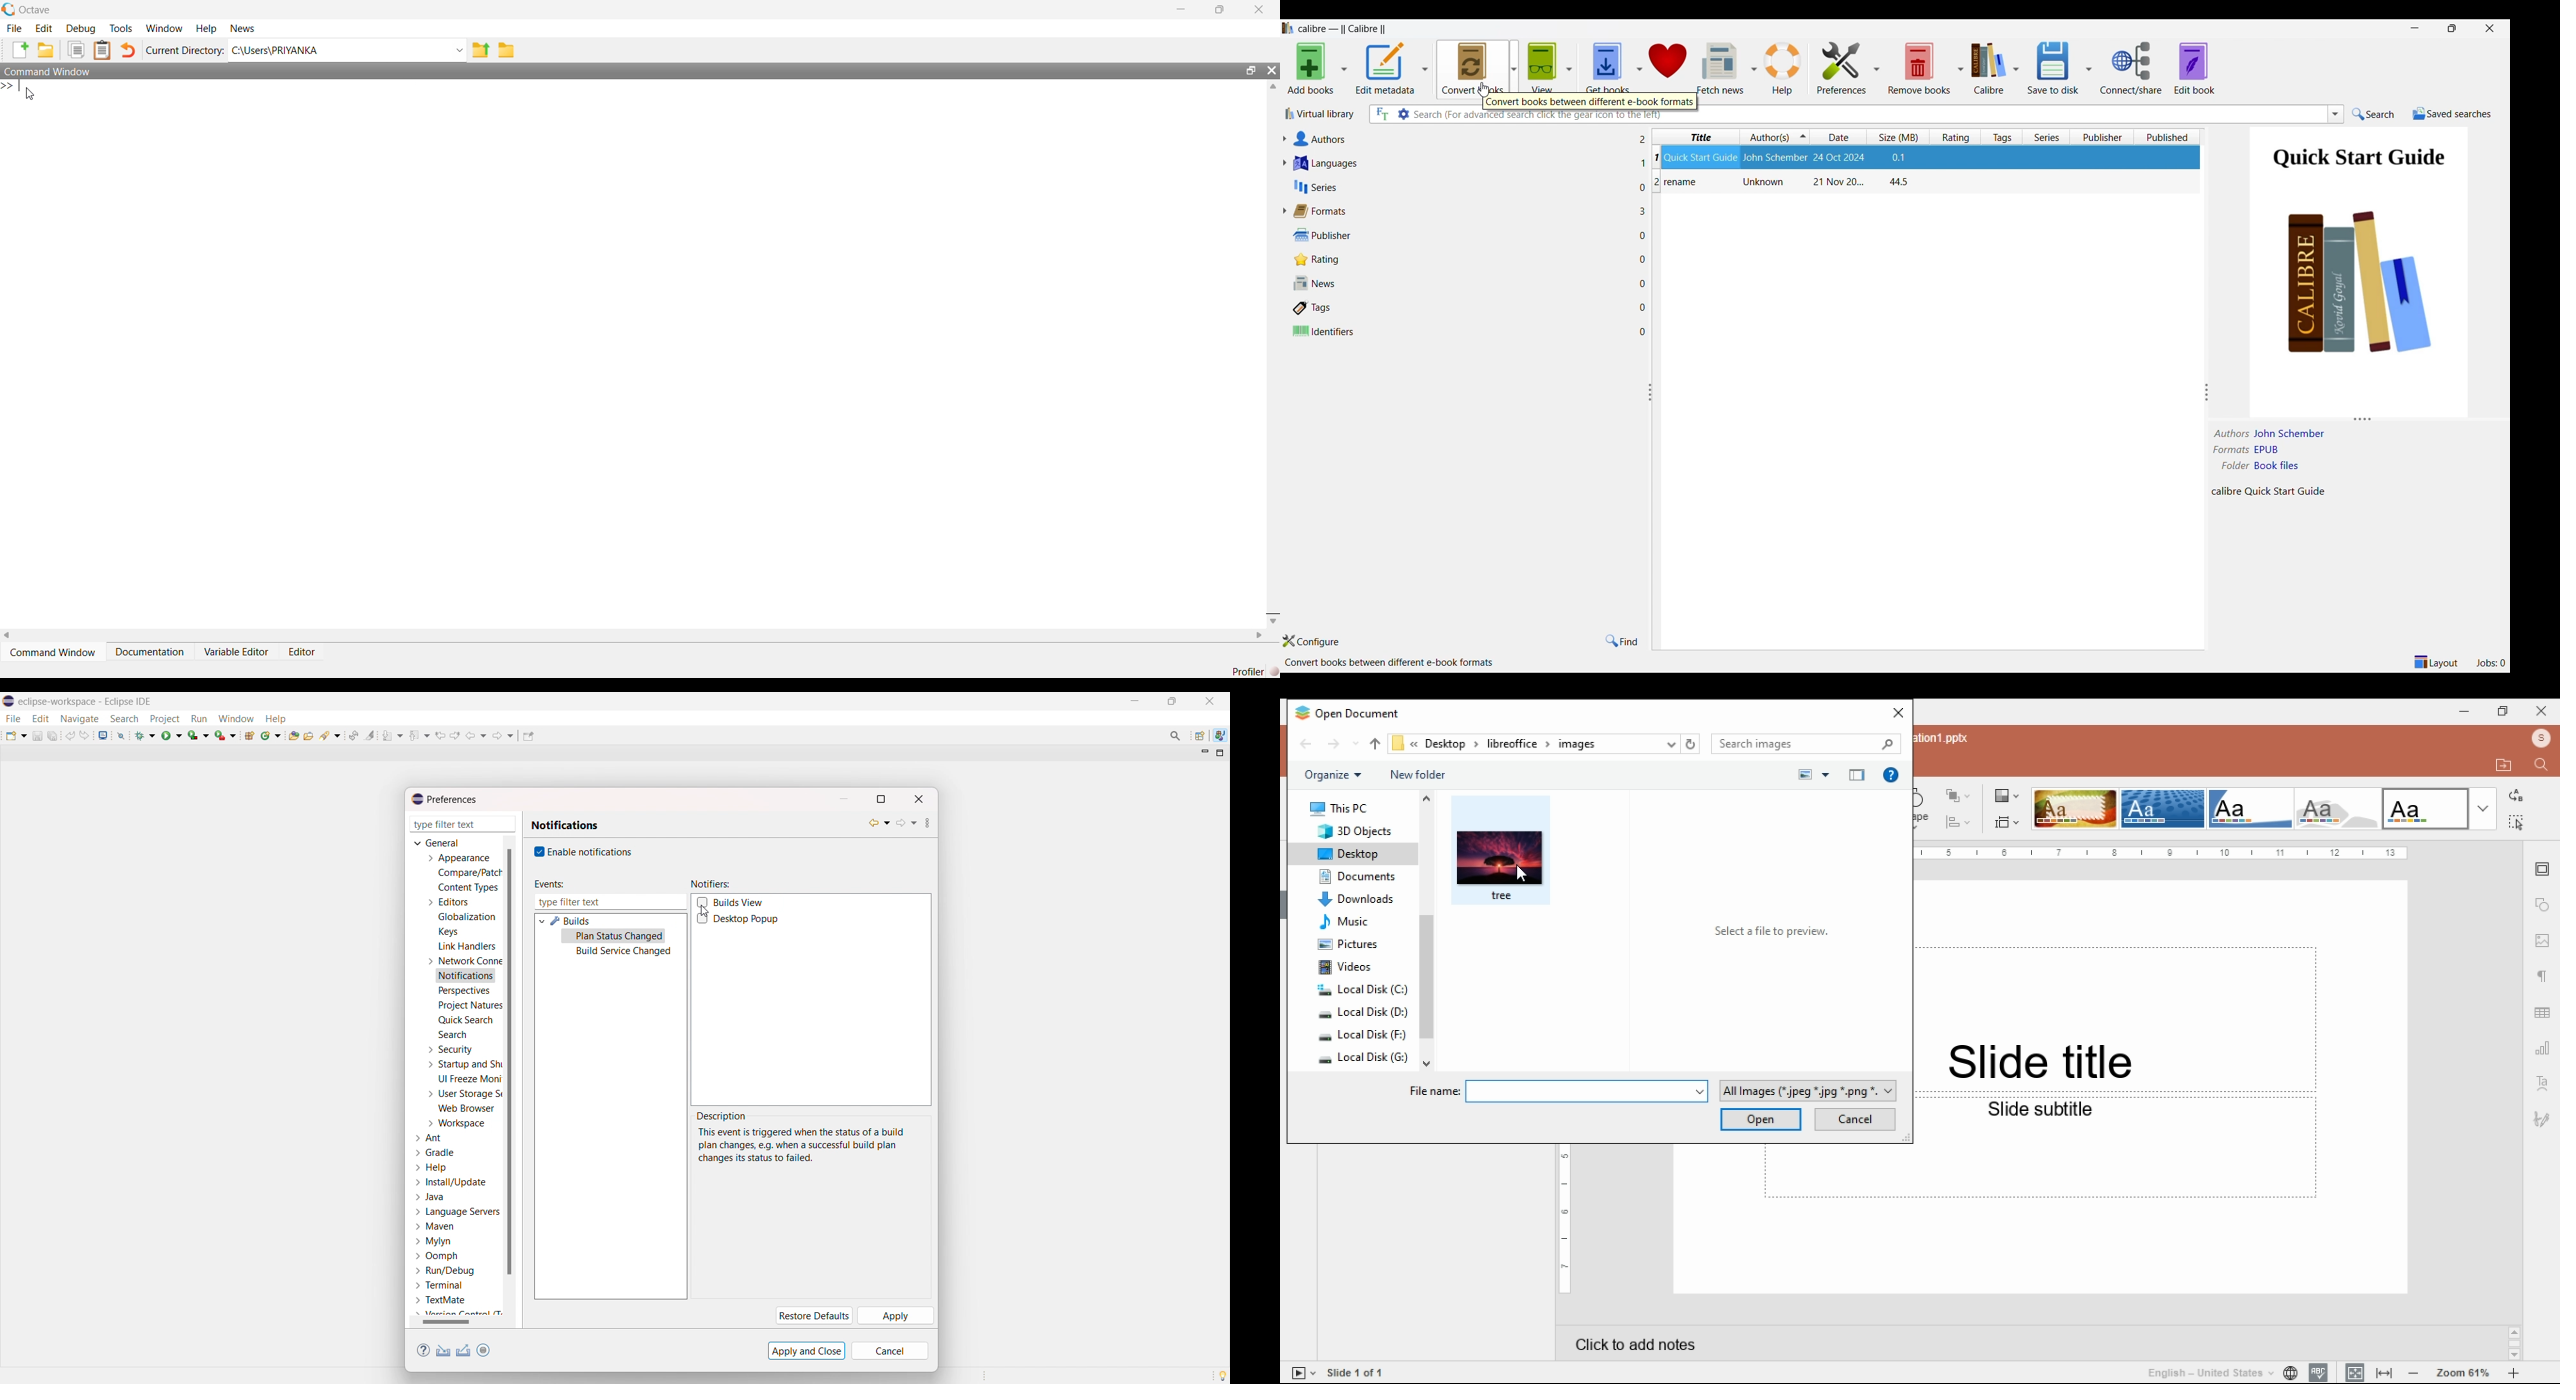  I want to click on toggle oomph preference recorder, so click(483, 1350).